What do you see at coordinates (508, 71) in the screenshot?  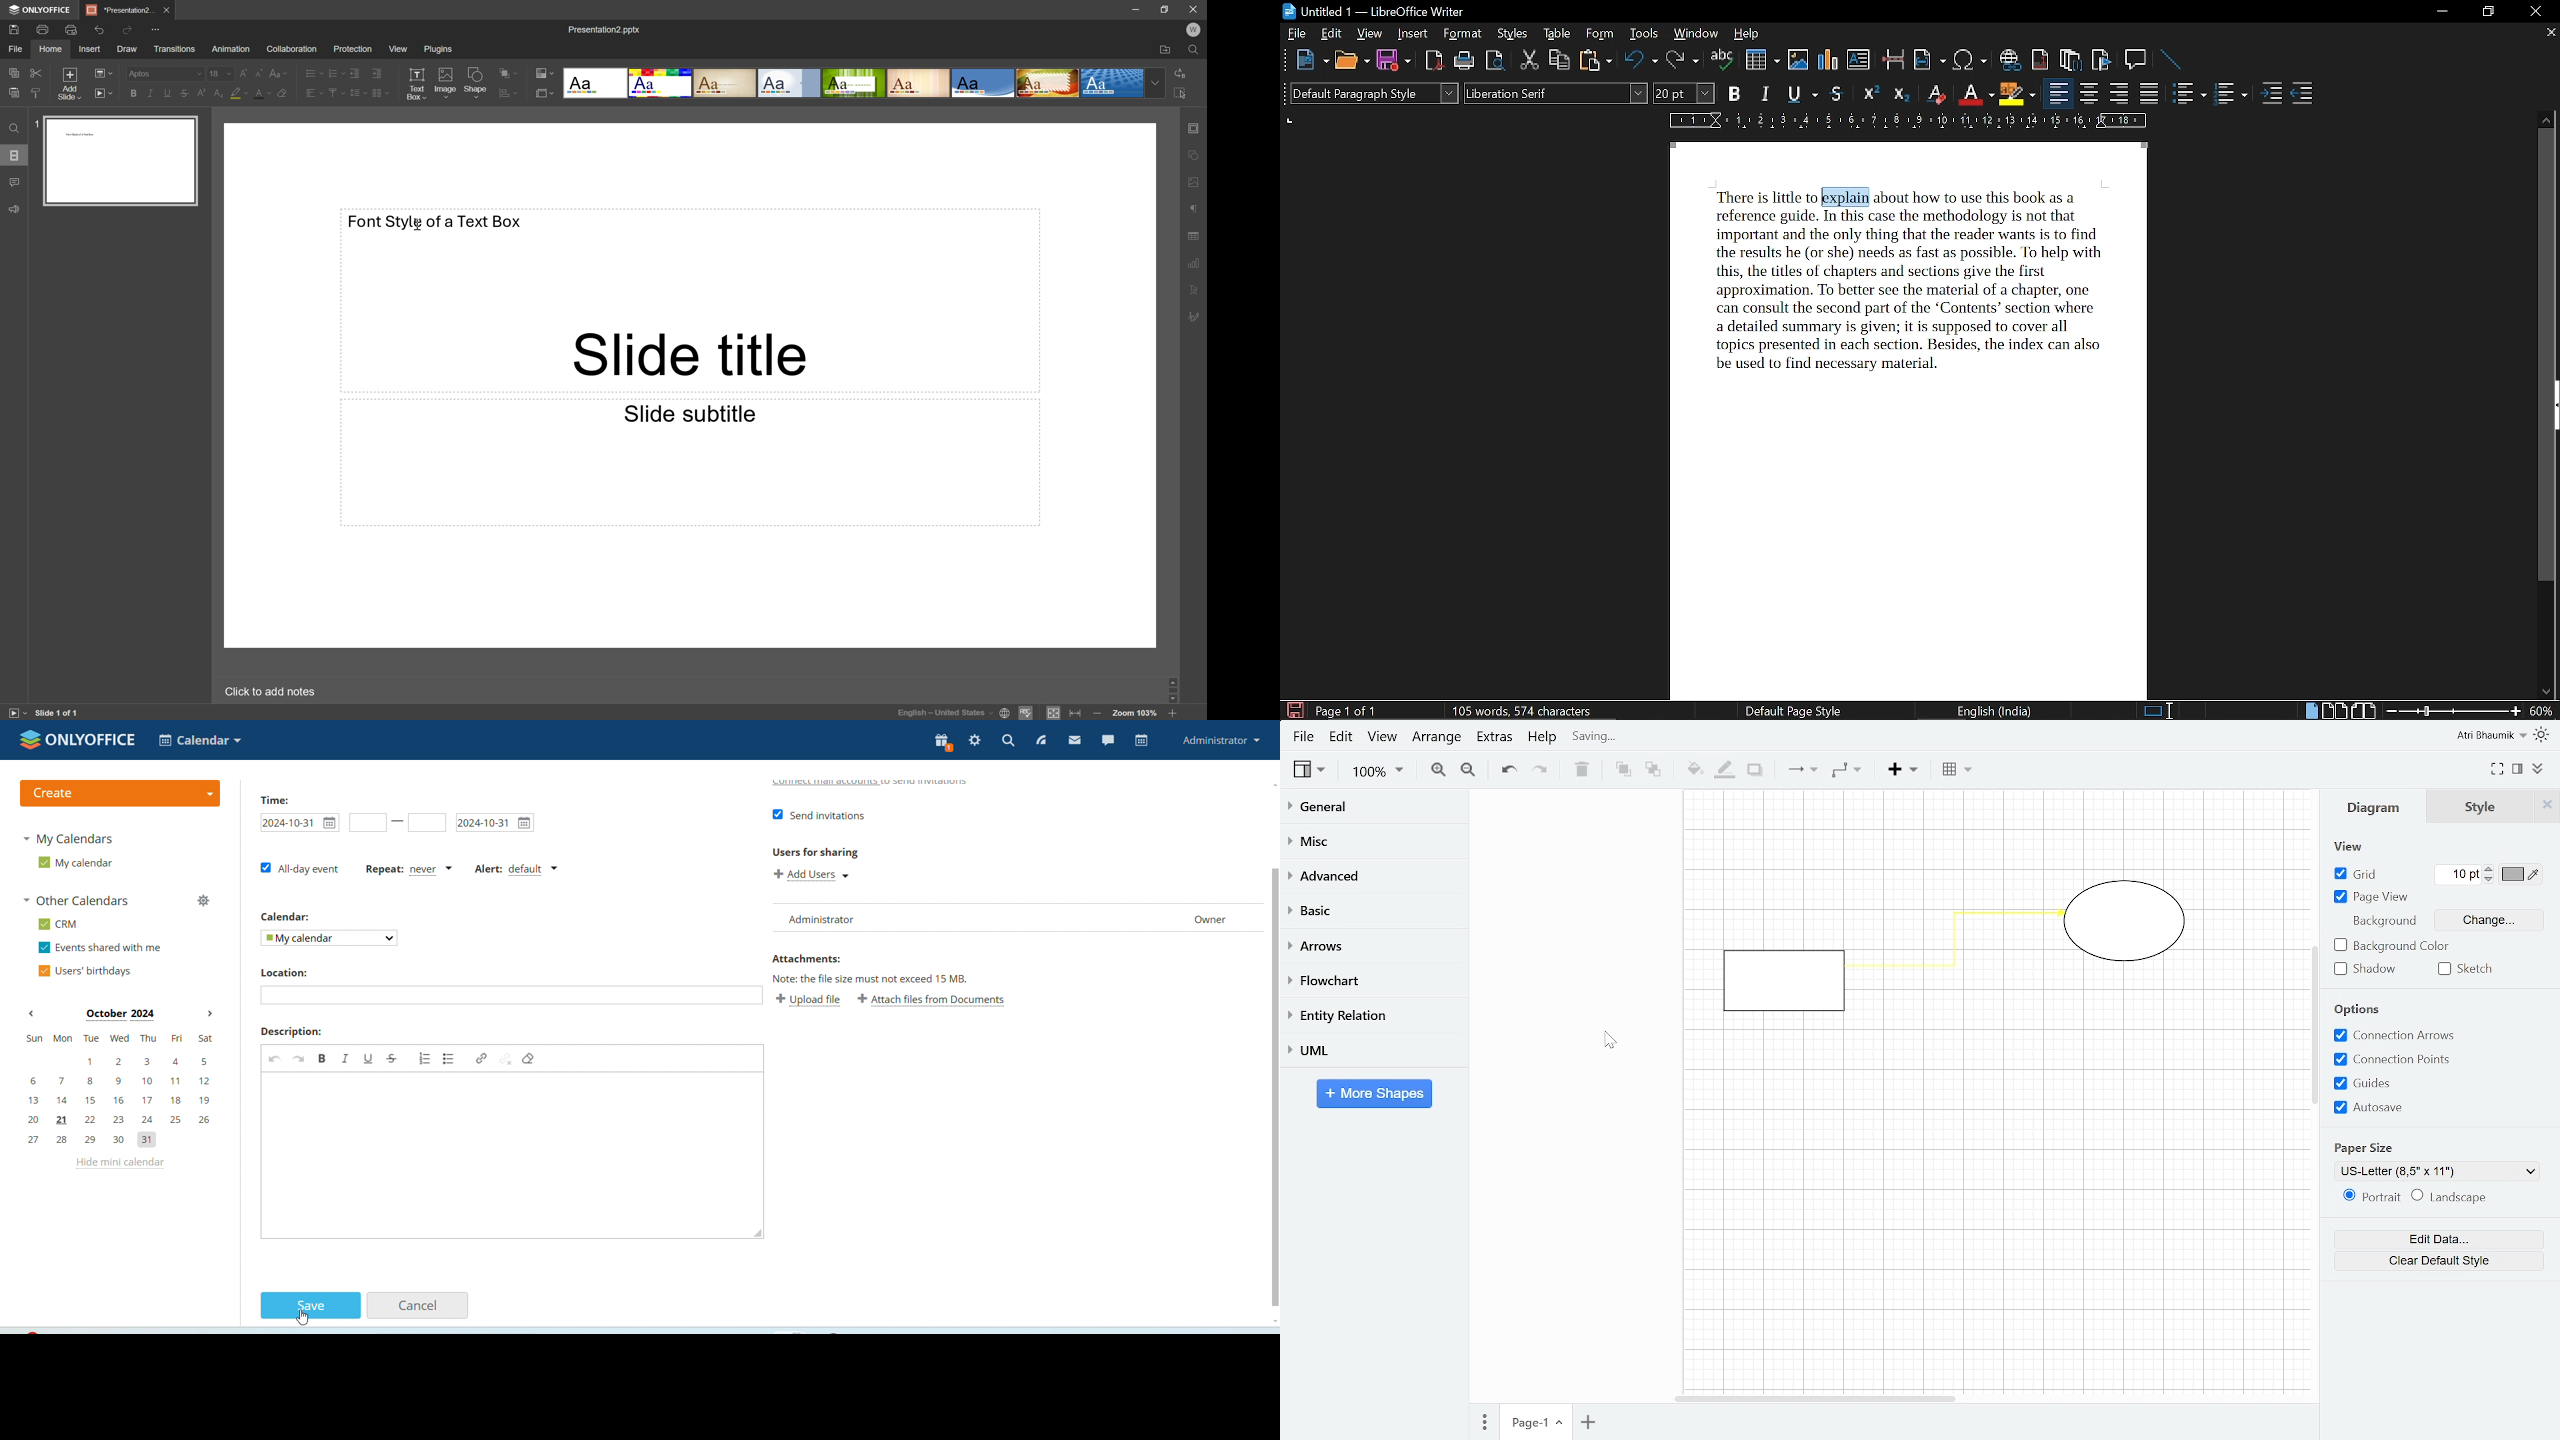 I see `Arrange shape` at bounding box center [508, 71].